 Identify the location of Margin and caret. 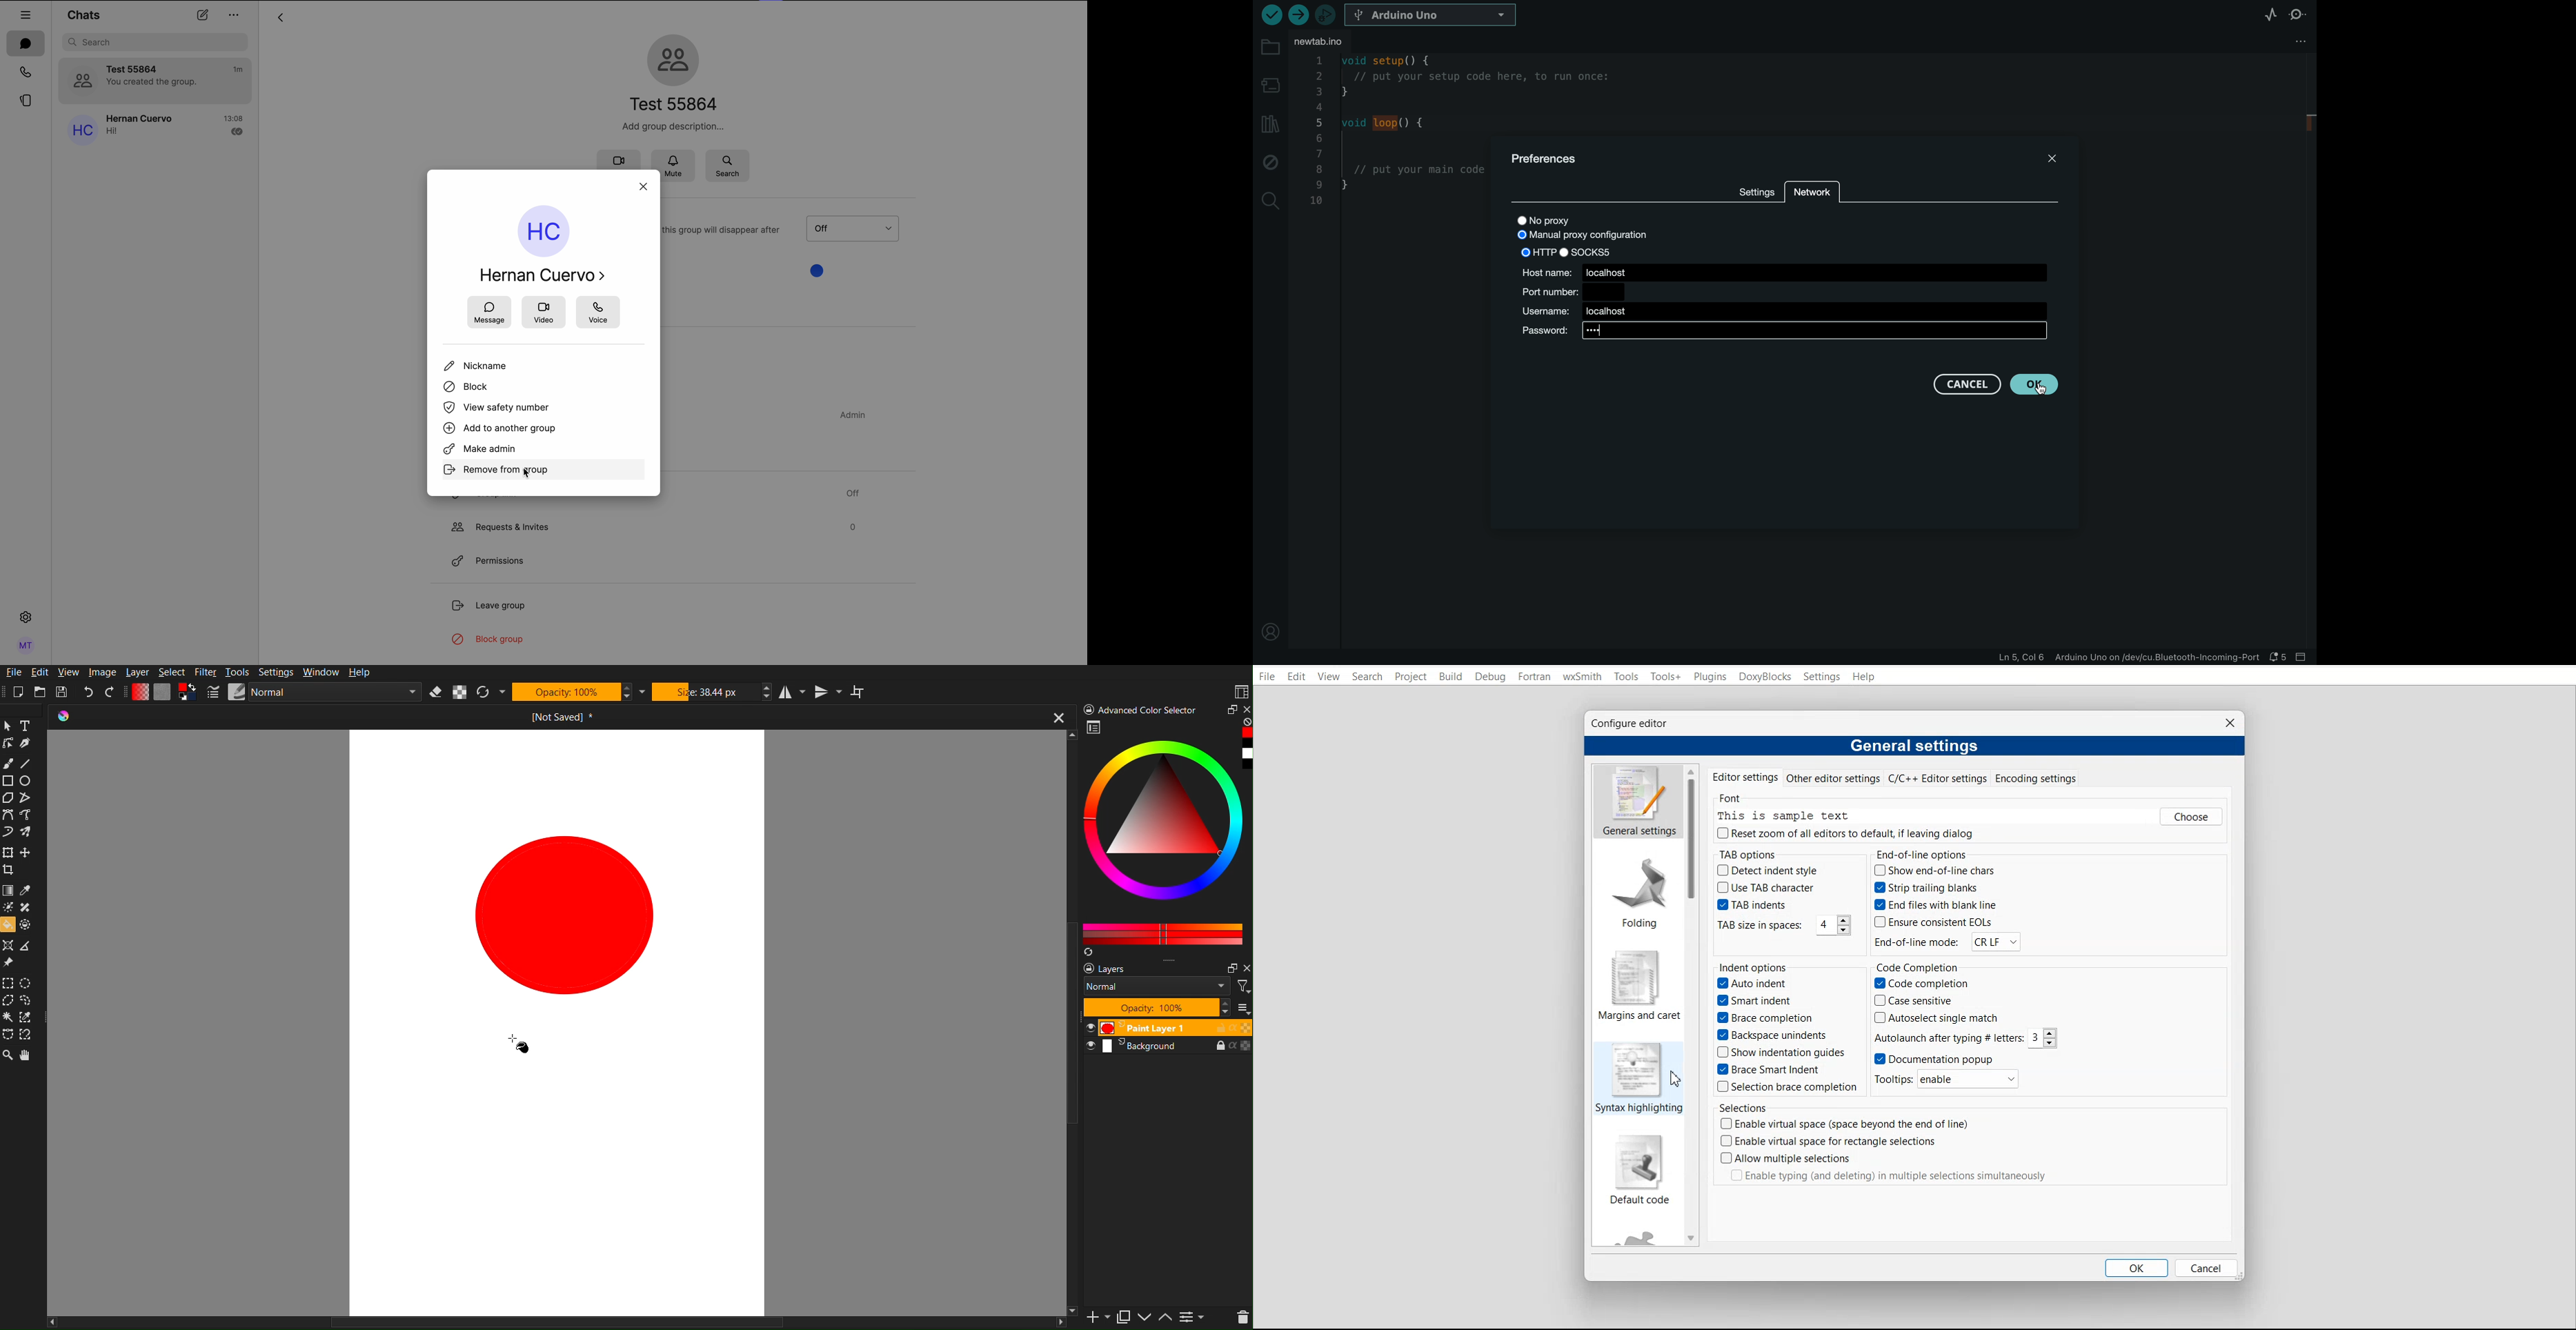
(1639, 980).